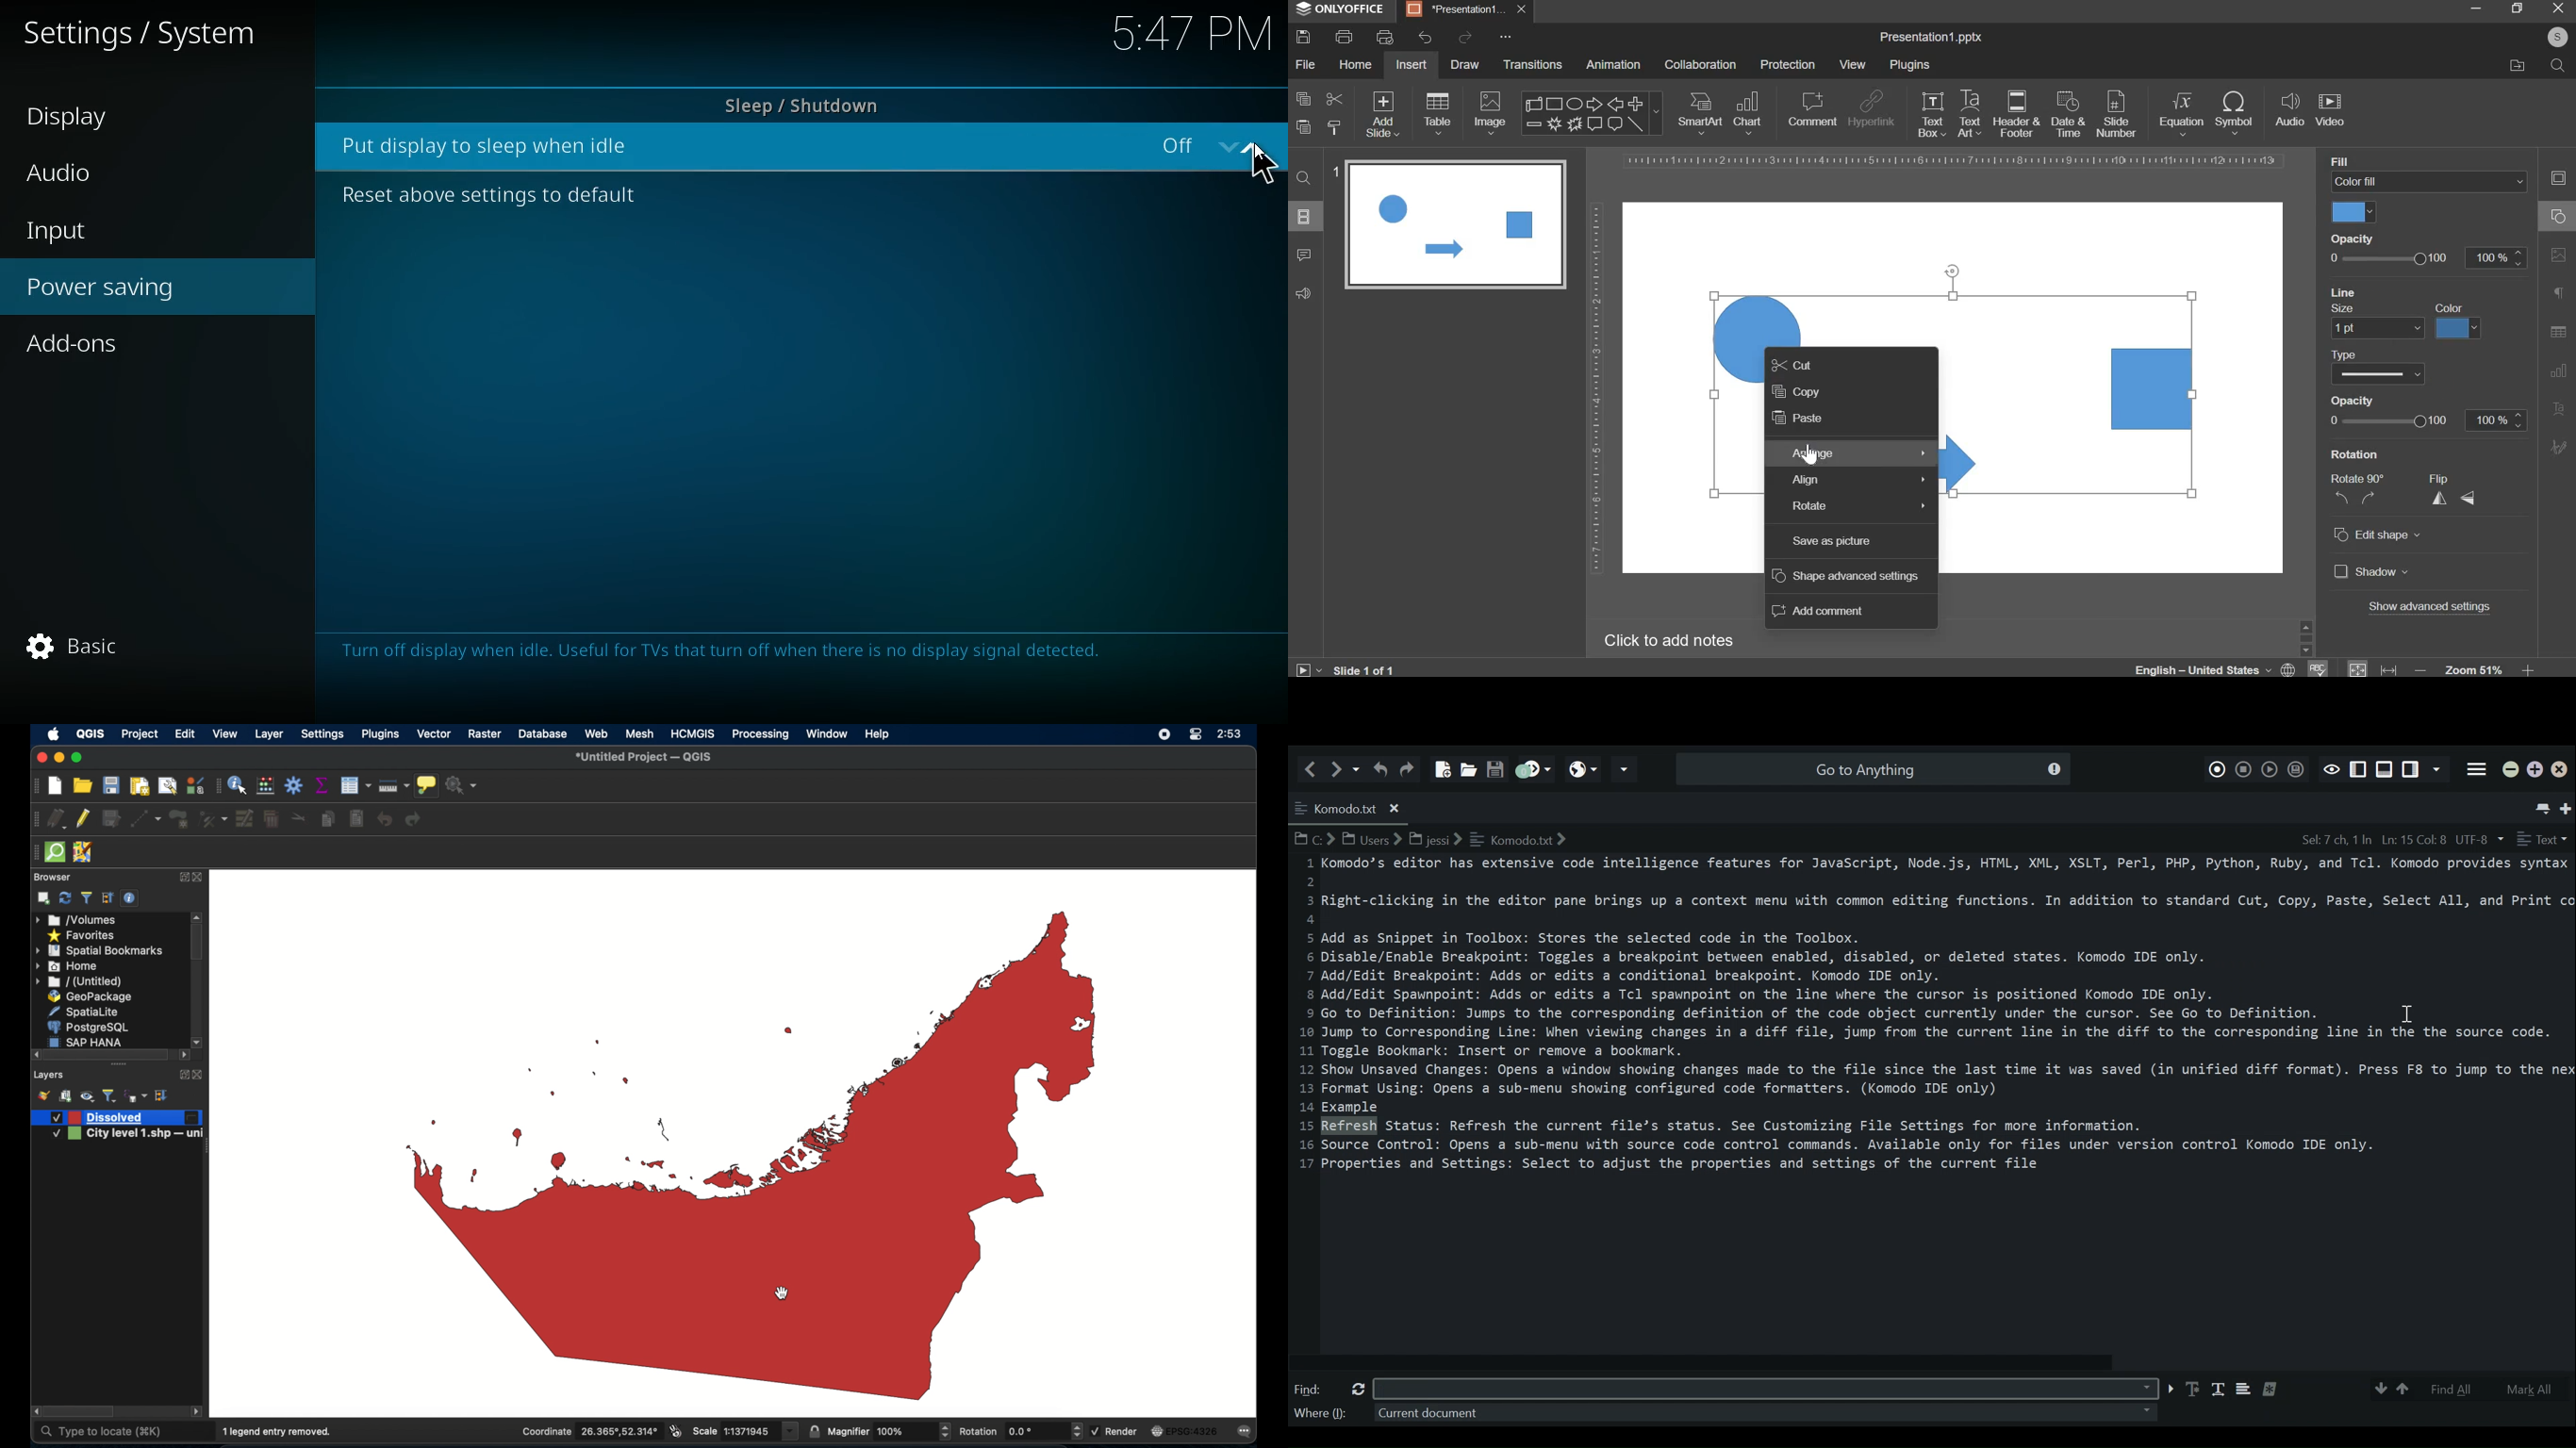 The image size is (2576, 1456). Describe the element at coordinates (105, 120) in the screenshot. I see `display` at that location.